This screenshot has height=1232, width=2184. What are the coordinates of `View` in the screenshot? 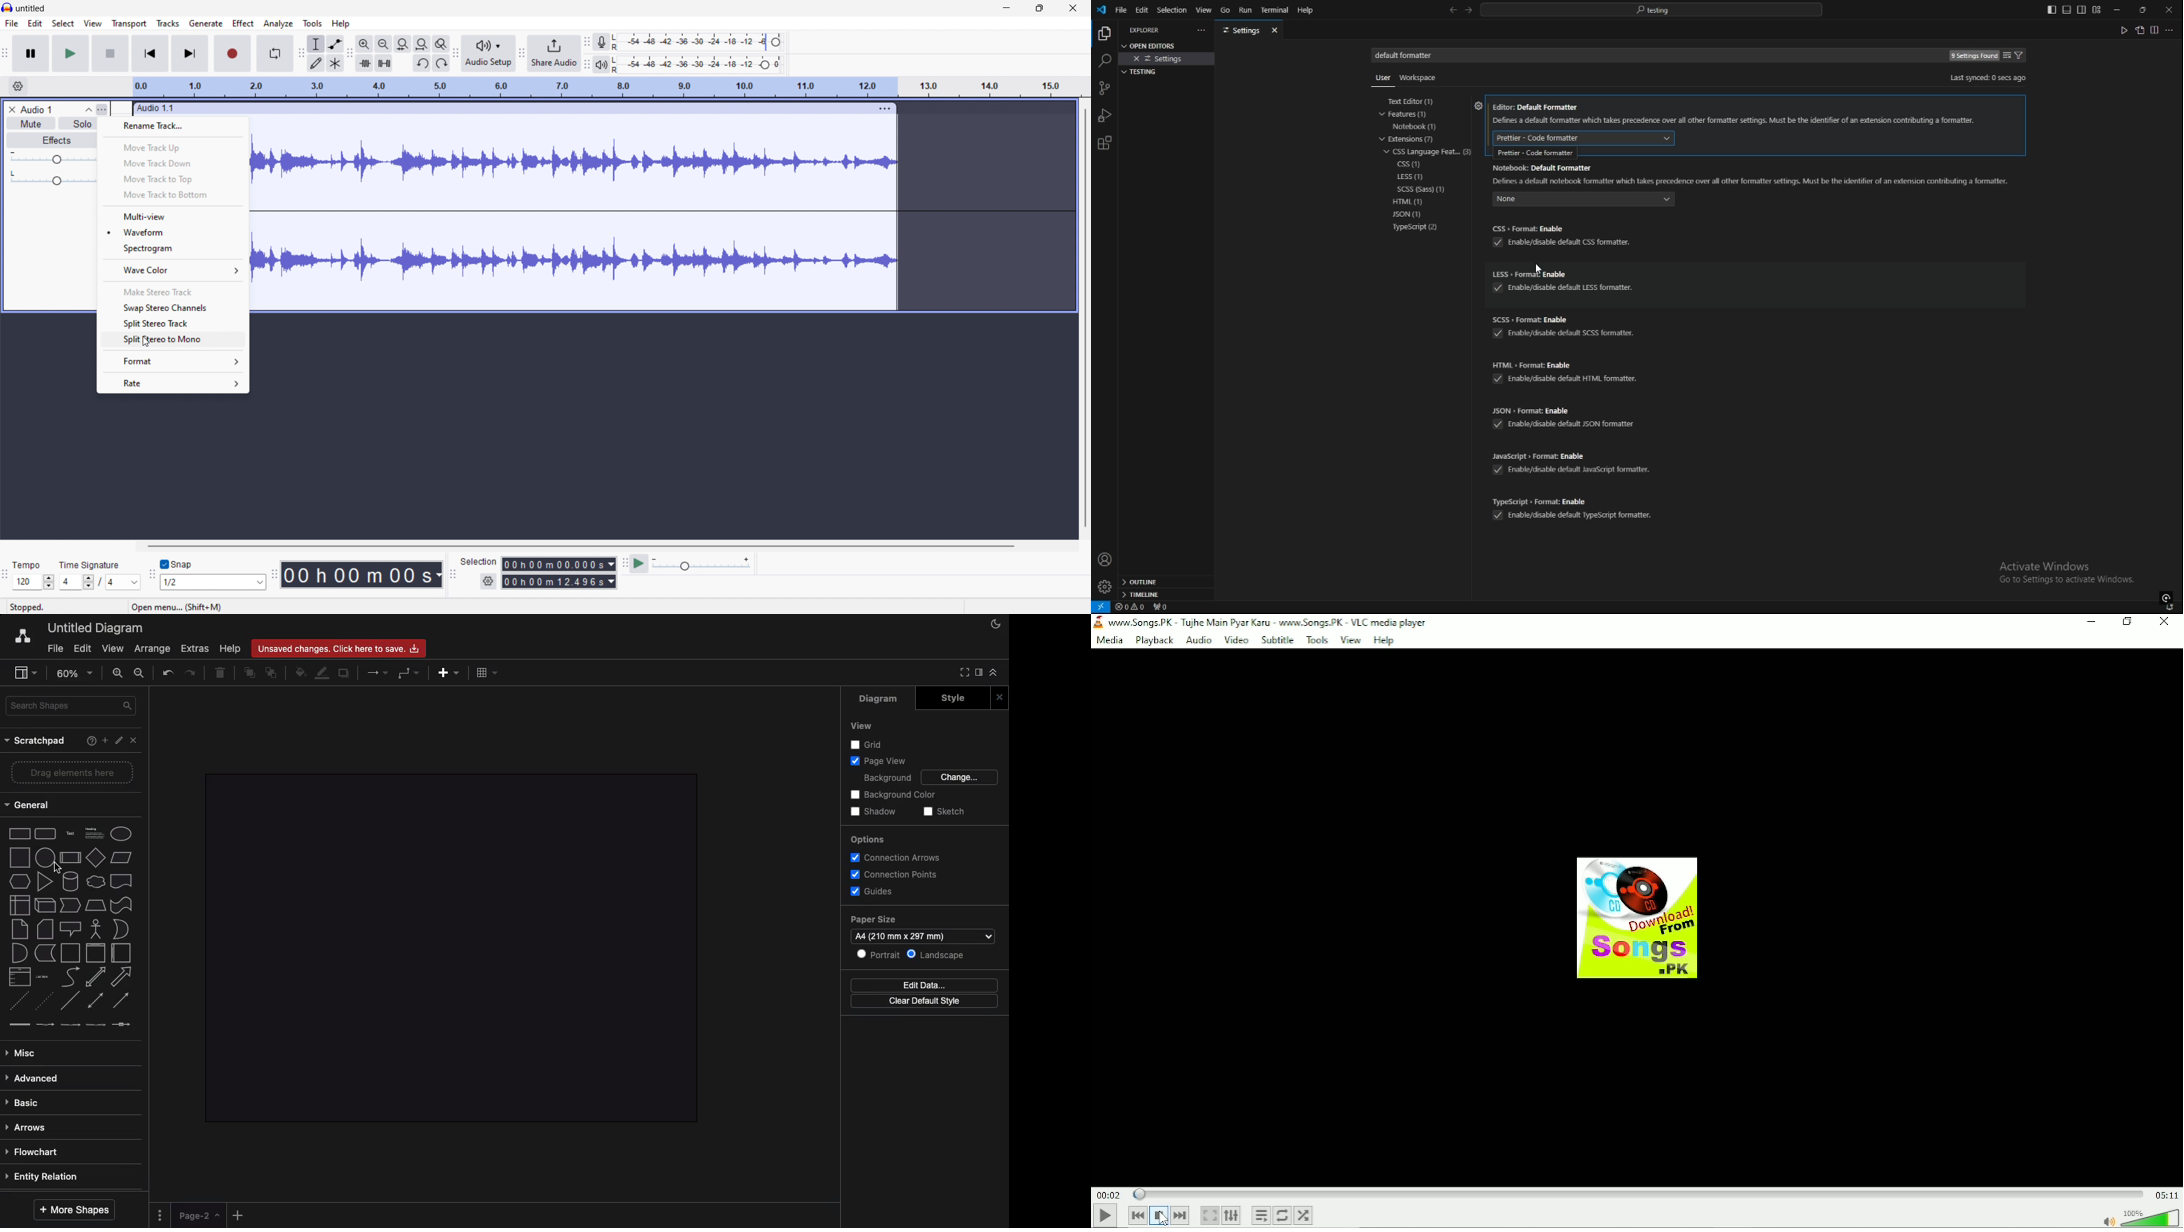 It's located at (863, 728).